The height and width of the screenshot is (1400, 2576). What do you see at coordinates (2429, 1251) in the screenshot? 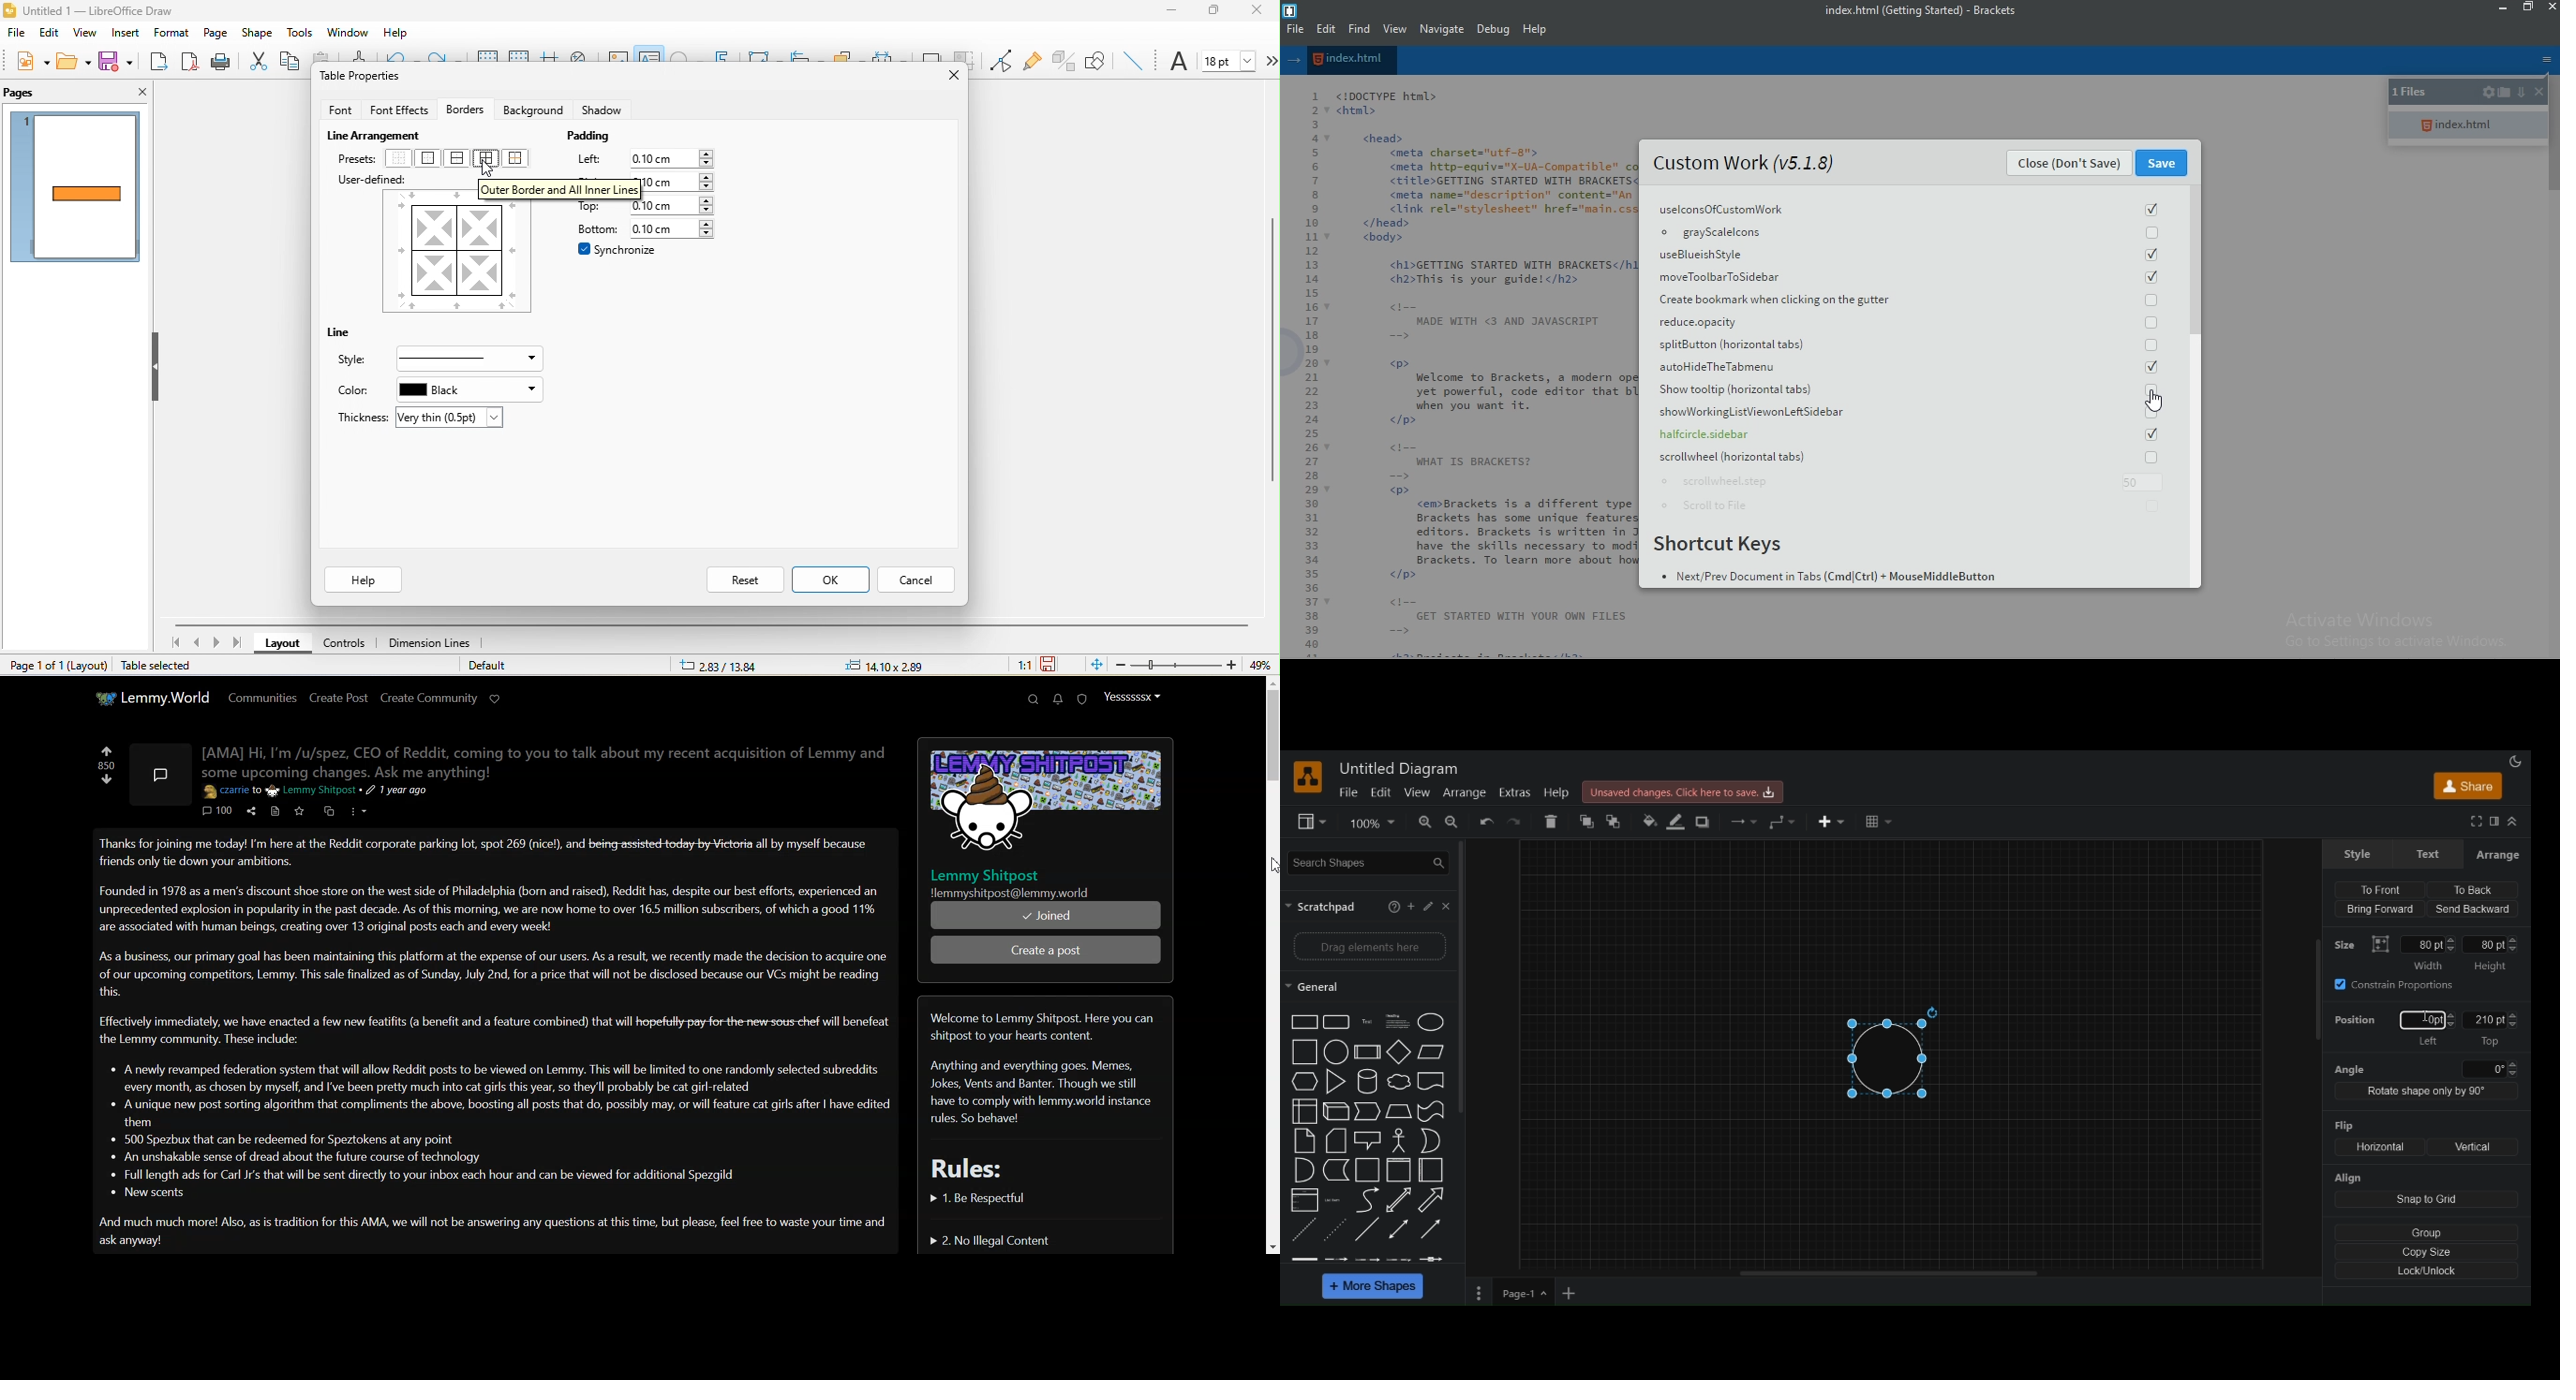
I see `copy size` at bounding box center [2429, 1251].